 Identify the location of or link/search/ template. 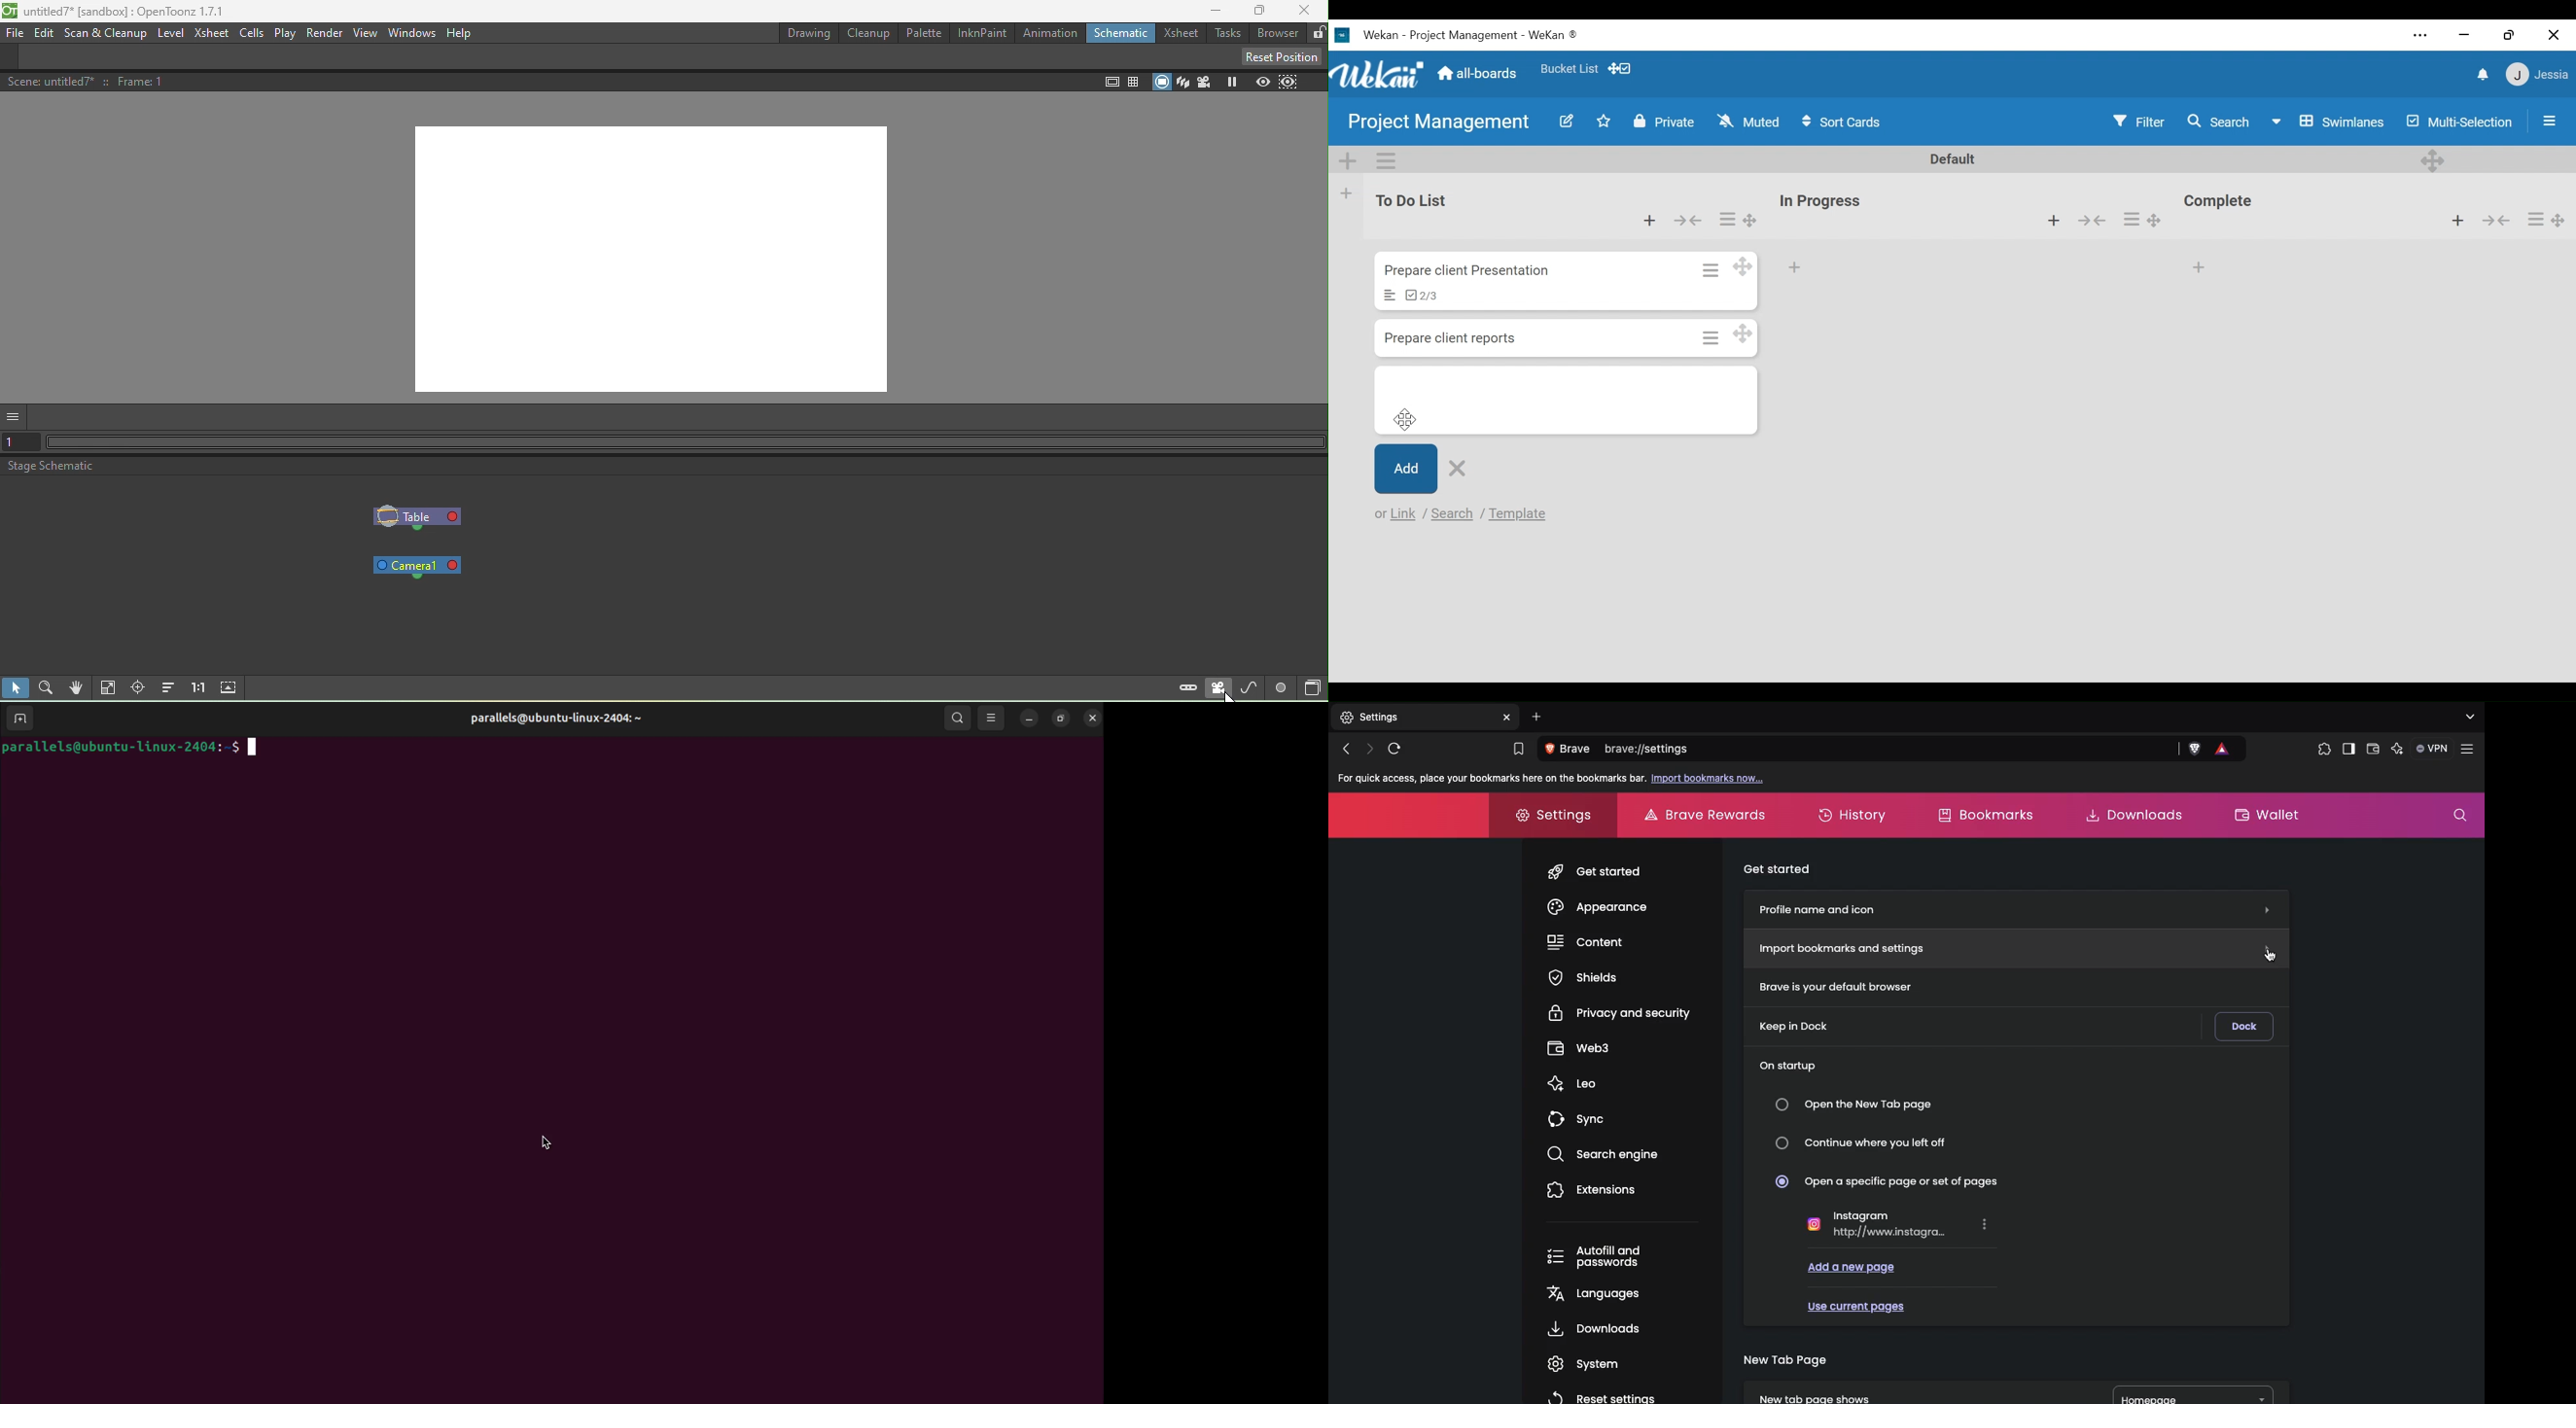
(1463, 514).